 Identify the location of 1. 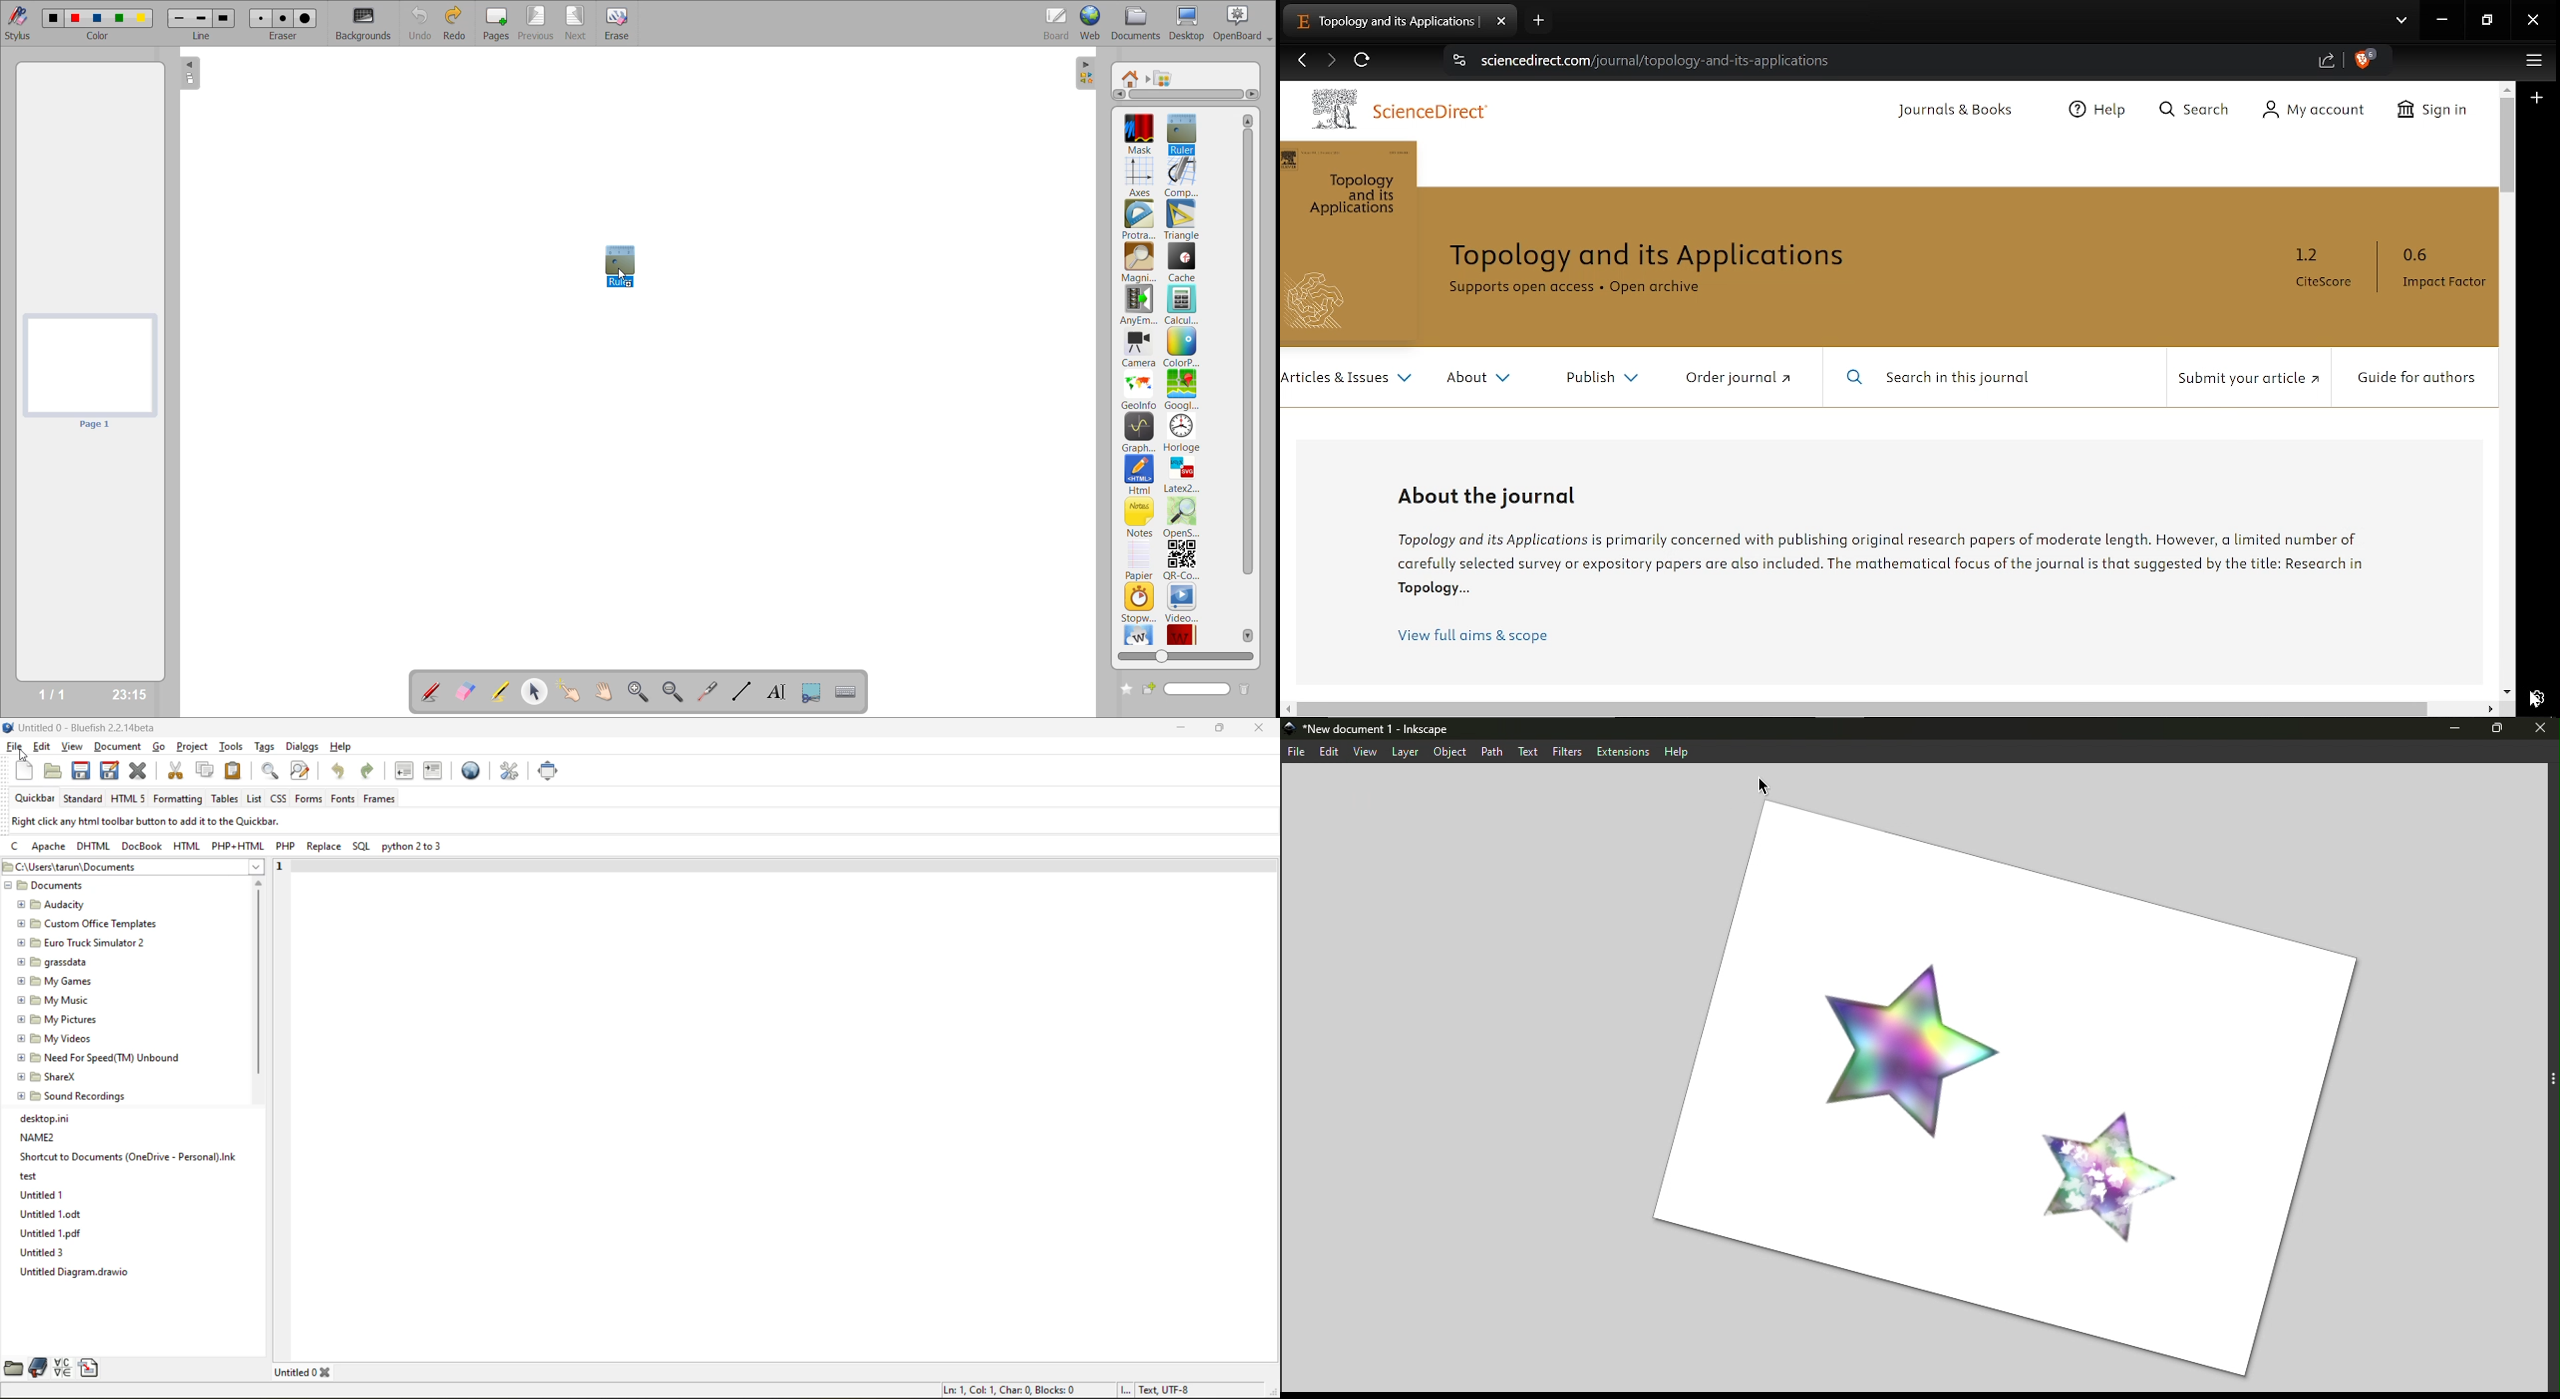
(283, 869).